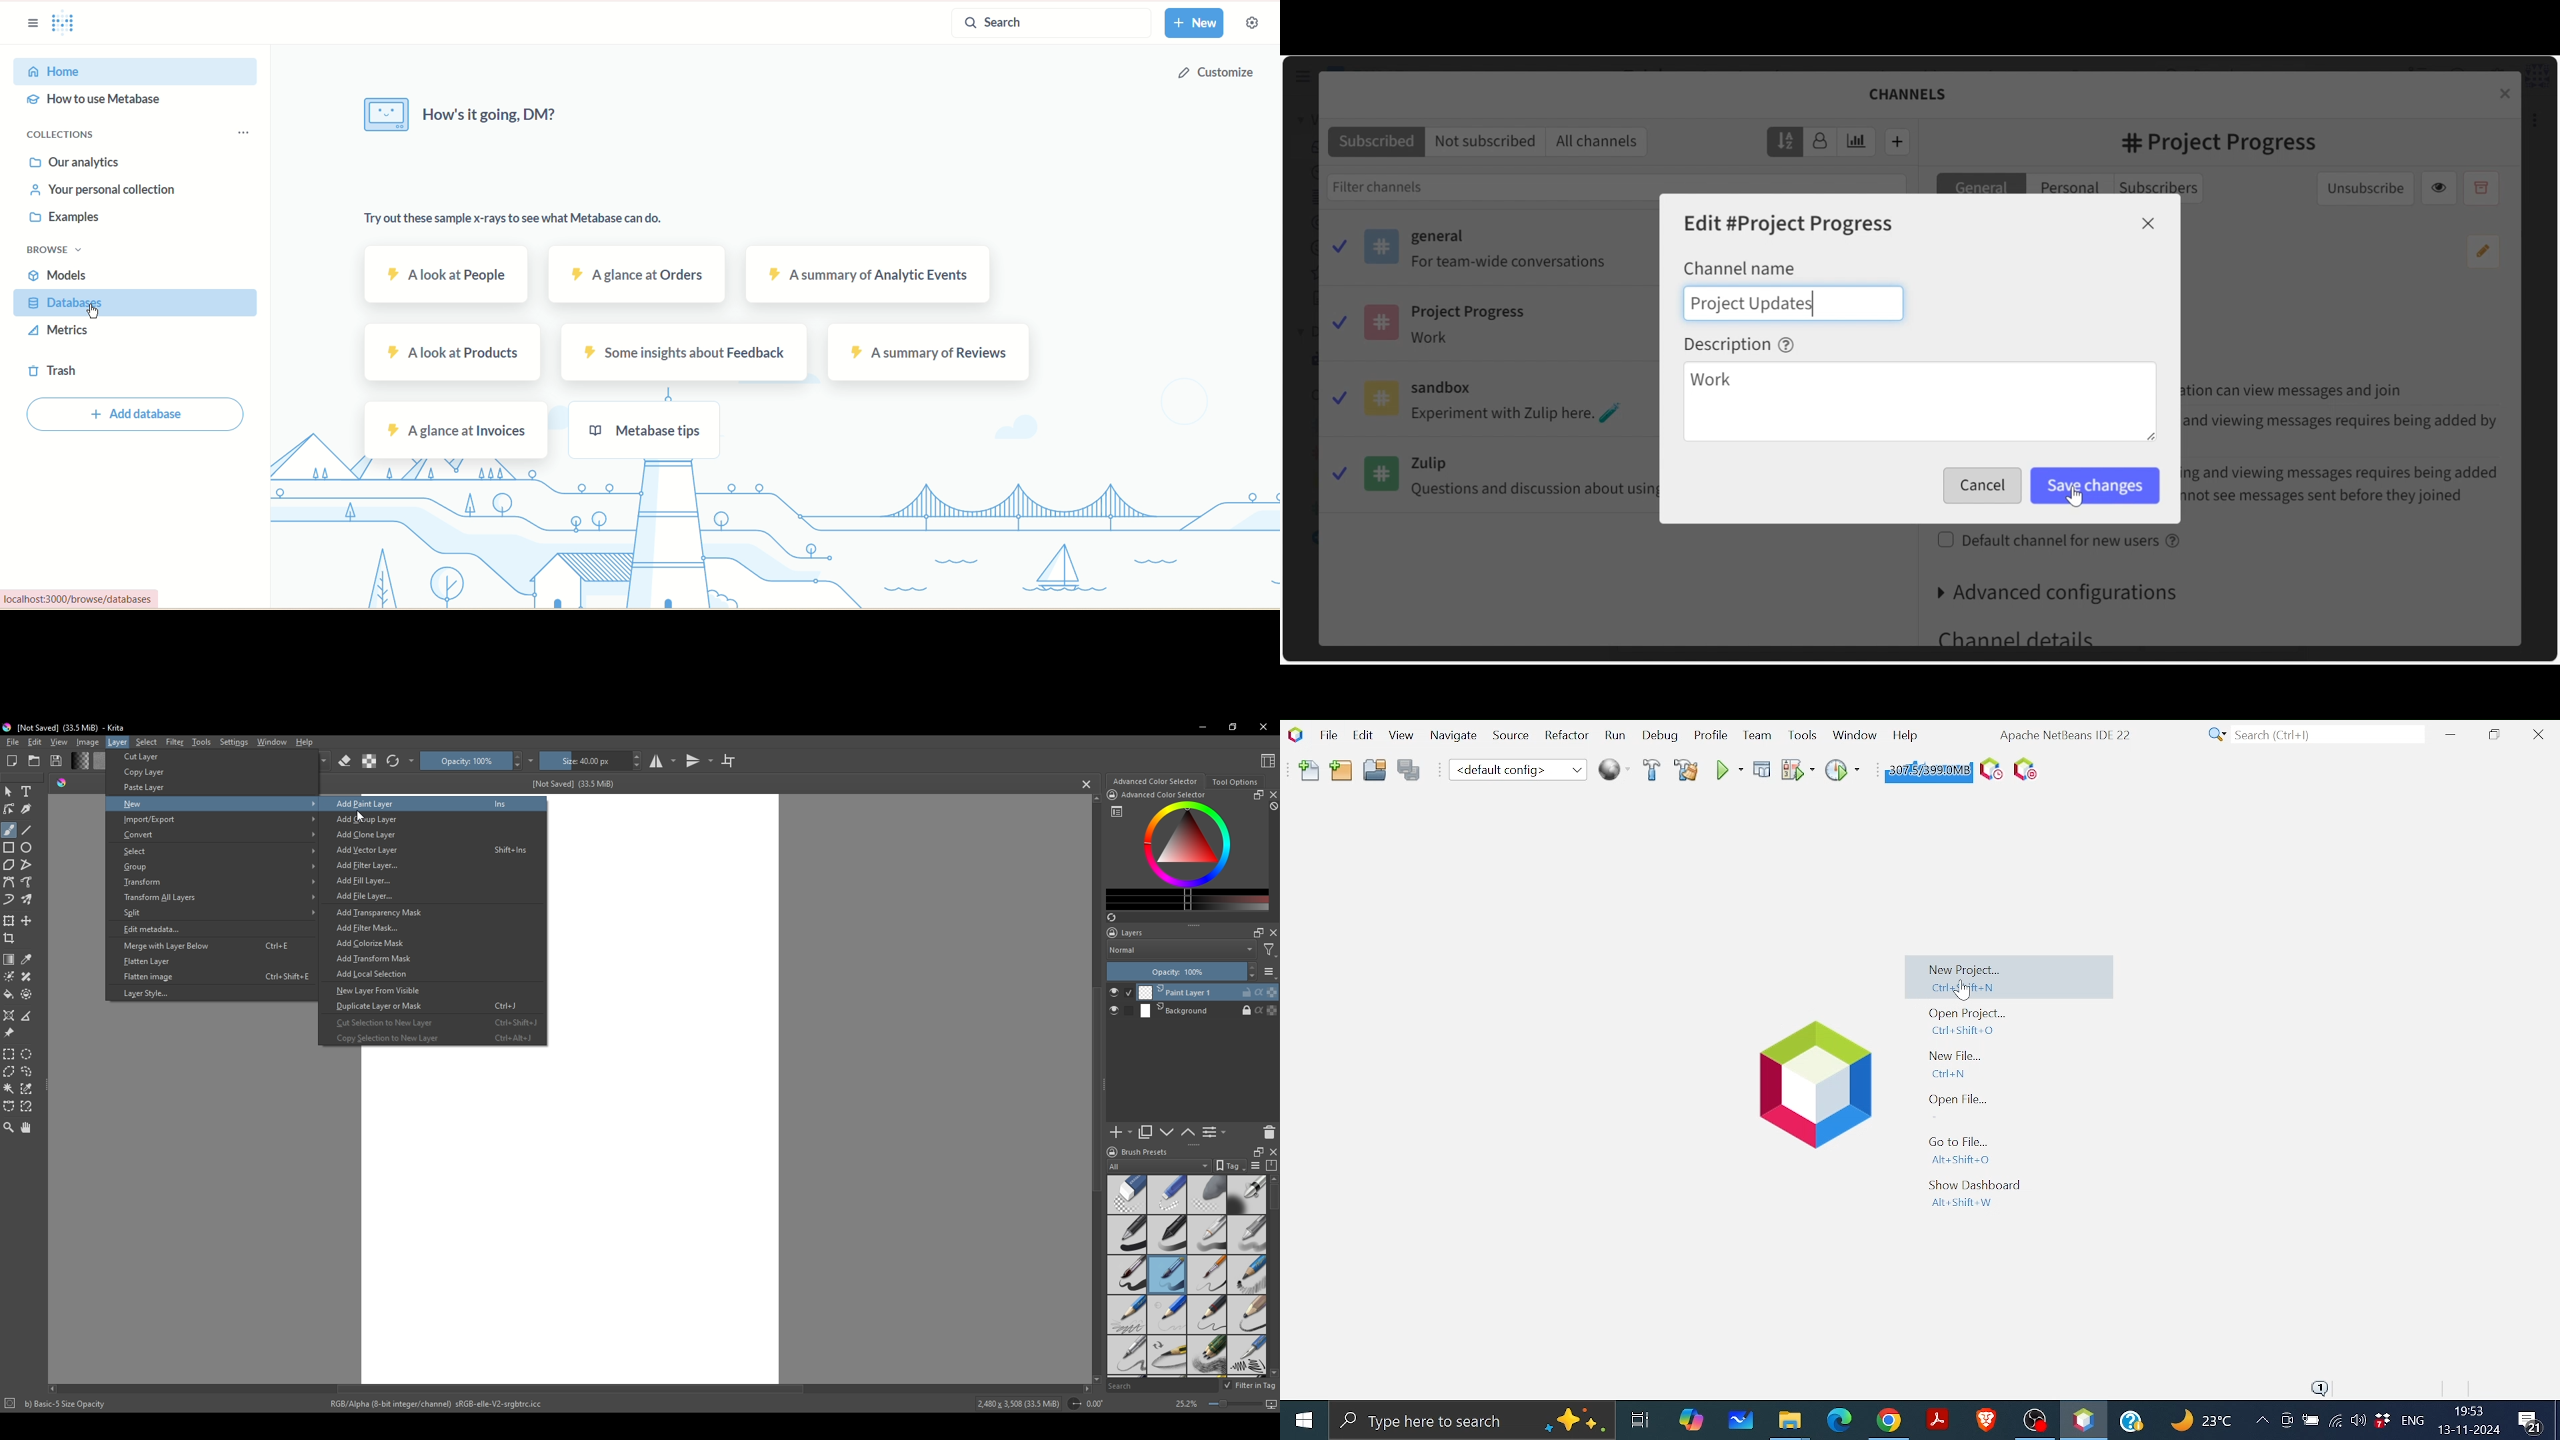 Image resolution: width=2576 pixels, height=1456 pixels. I want to click on file, so click(12, 743).